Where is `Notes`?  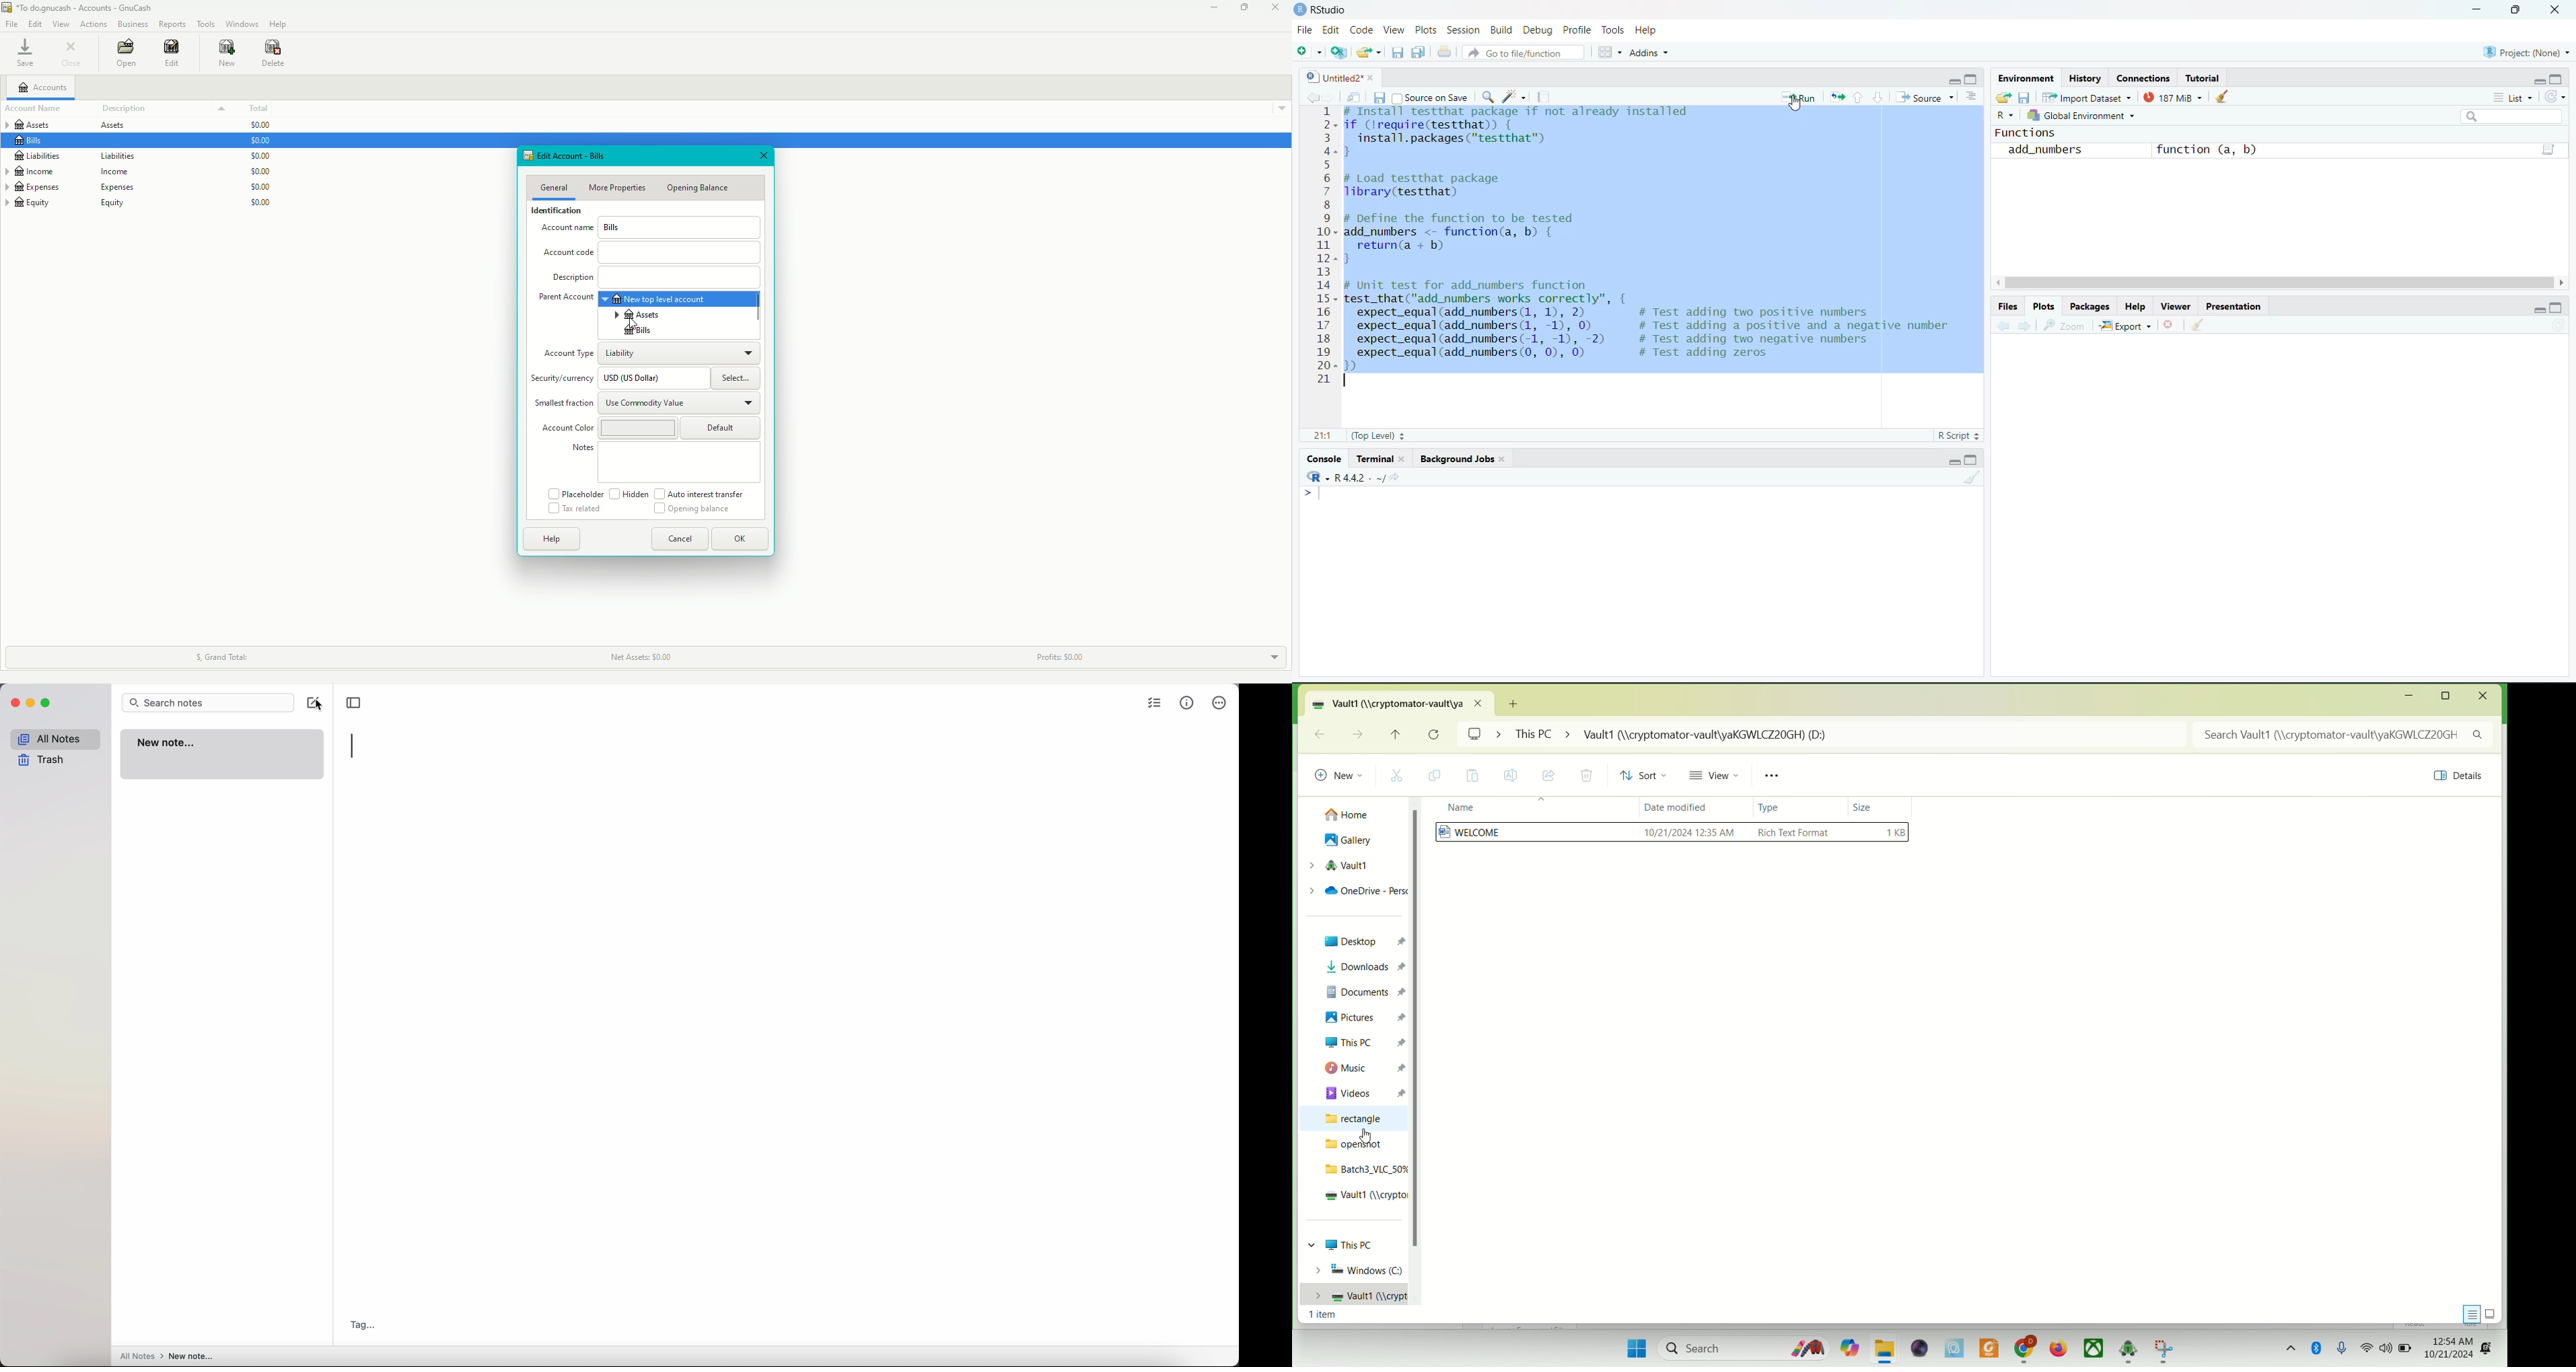 Notes is located at coordinates (581, 450).